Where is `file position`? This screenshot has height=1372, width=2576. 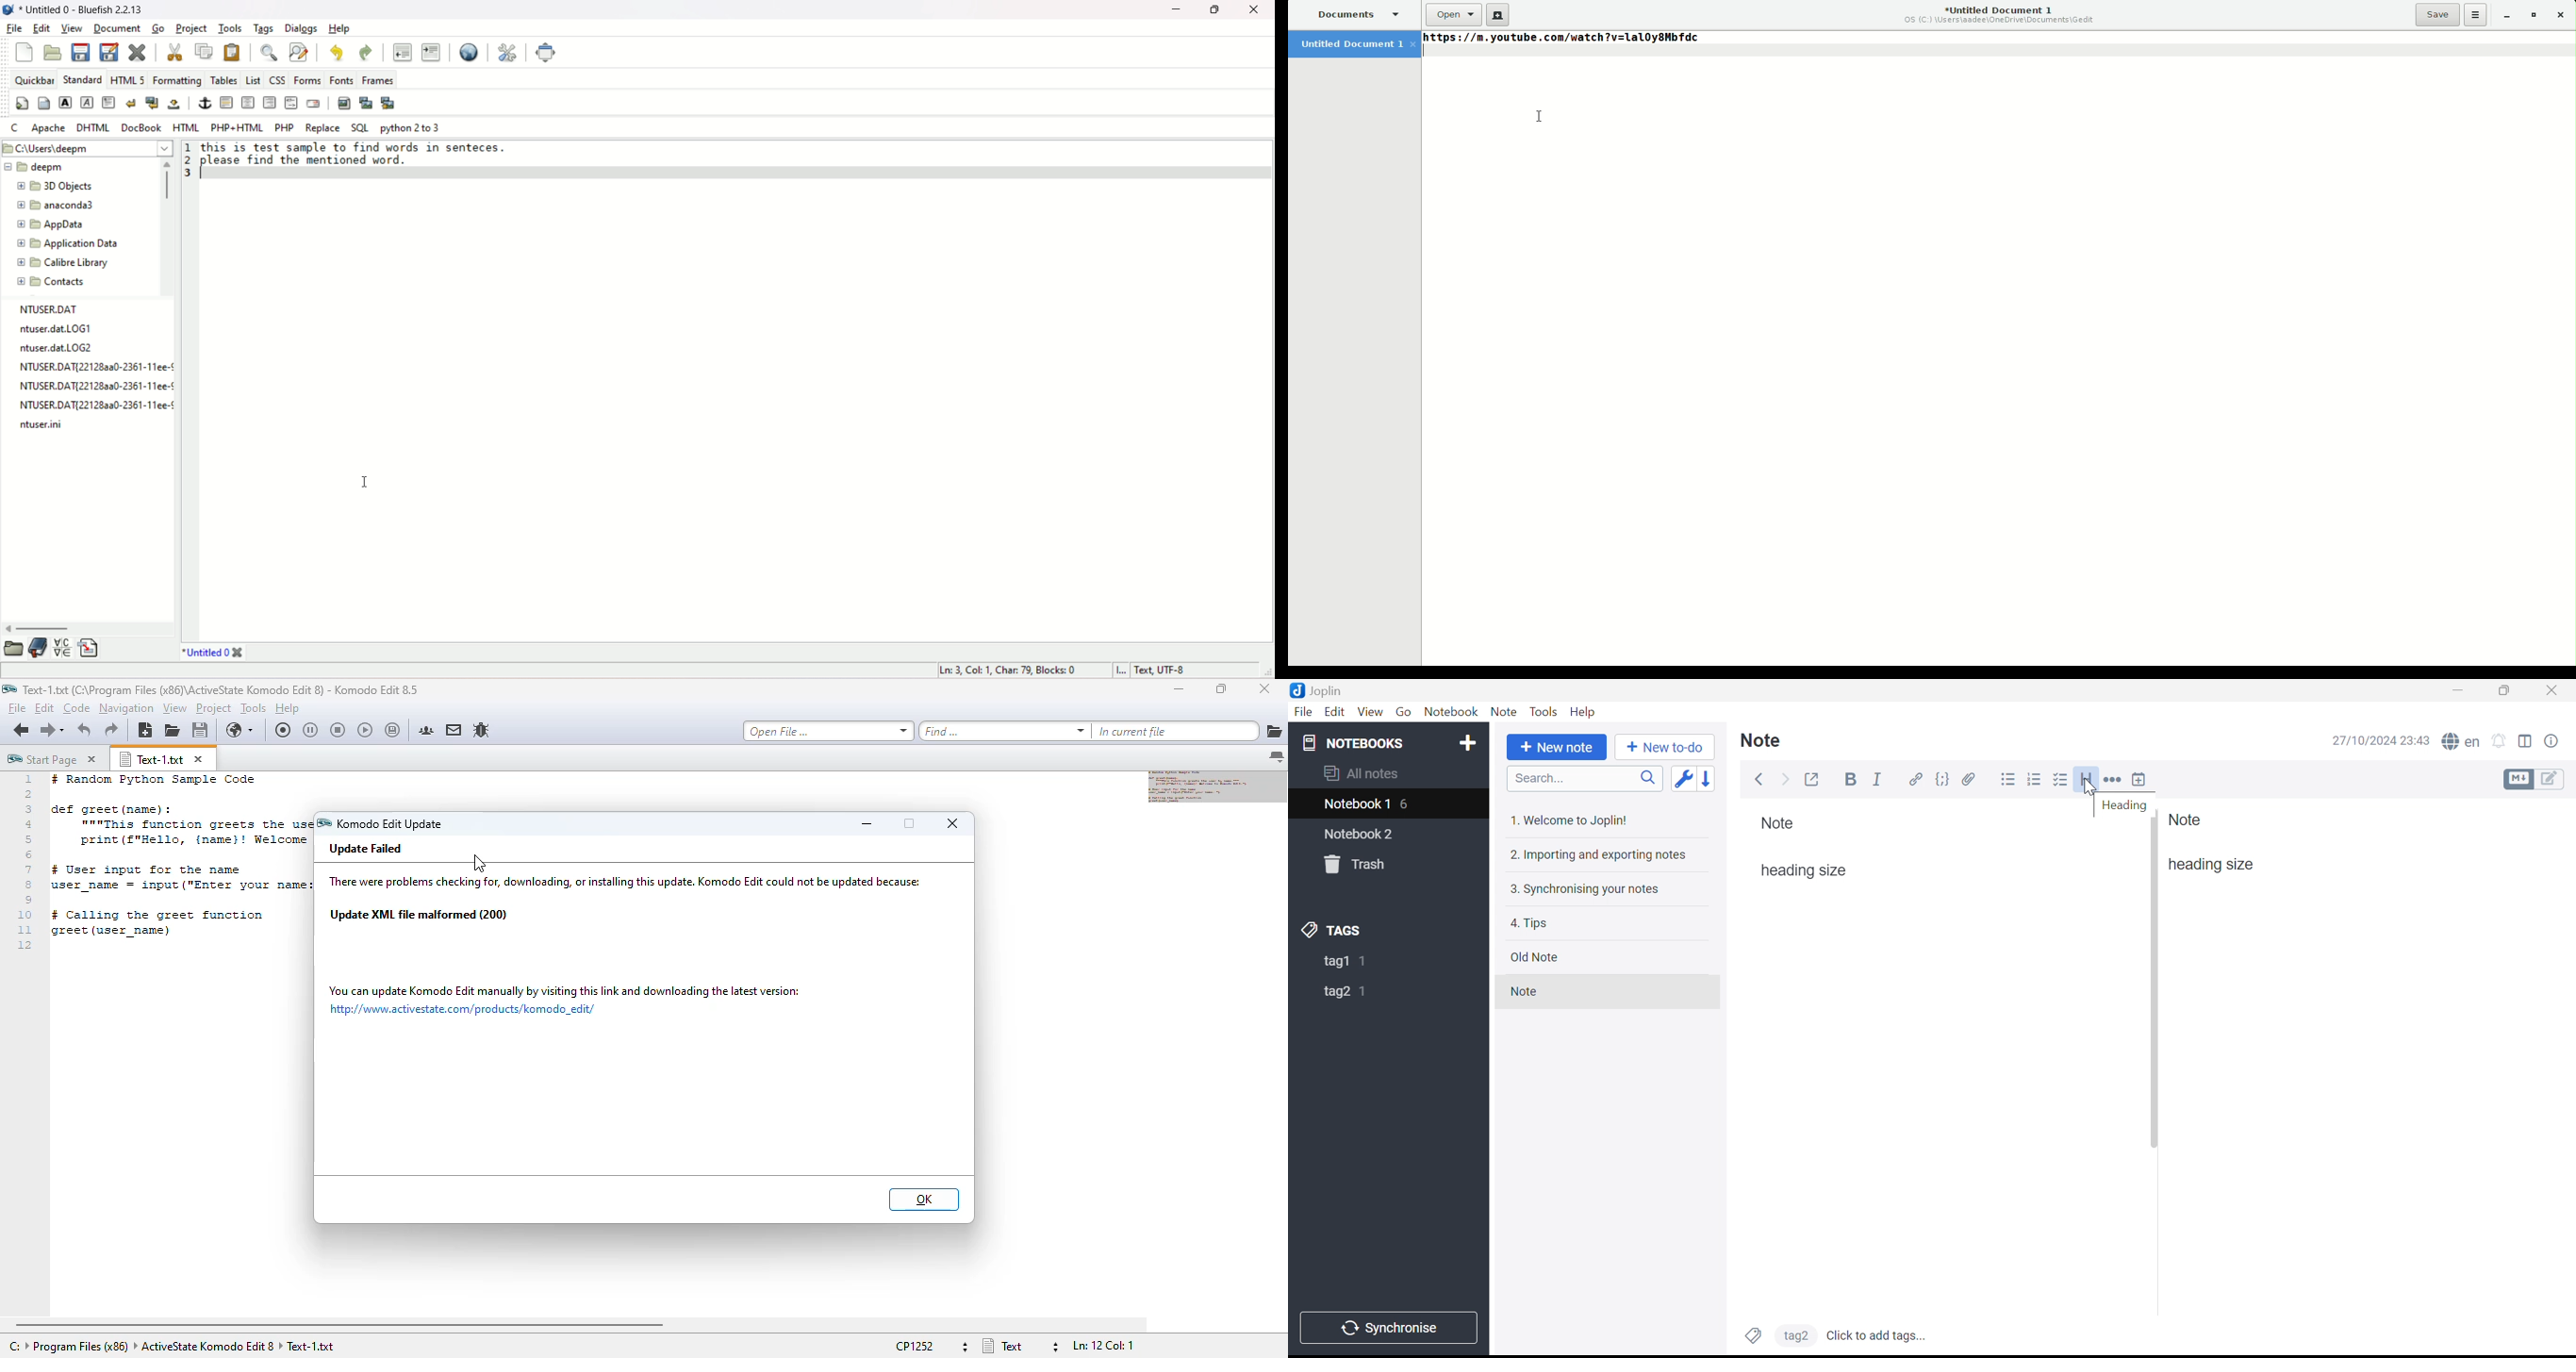 file position is located at coordinates (1103, 1346).